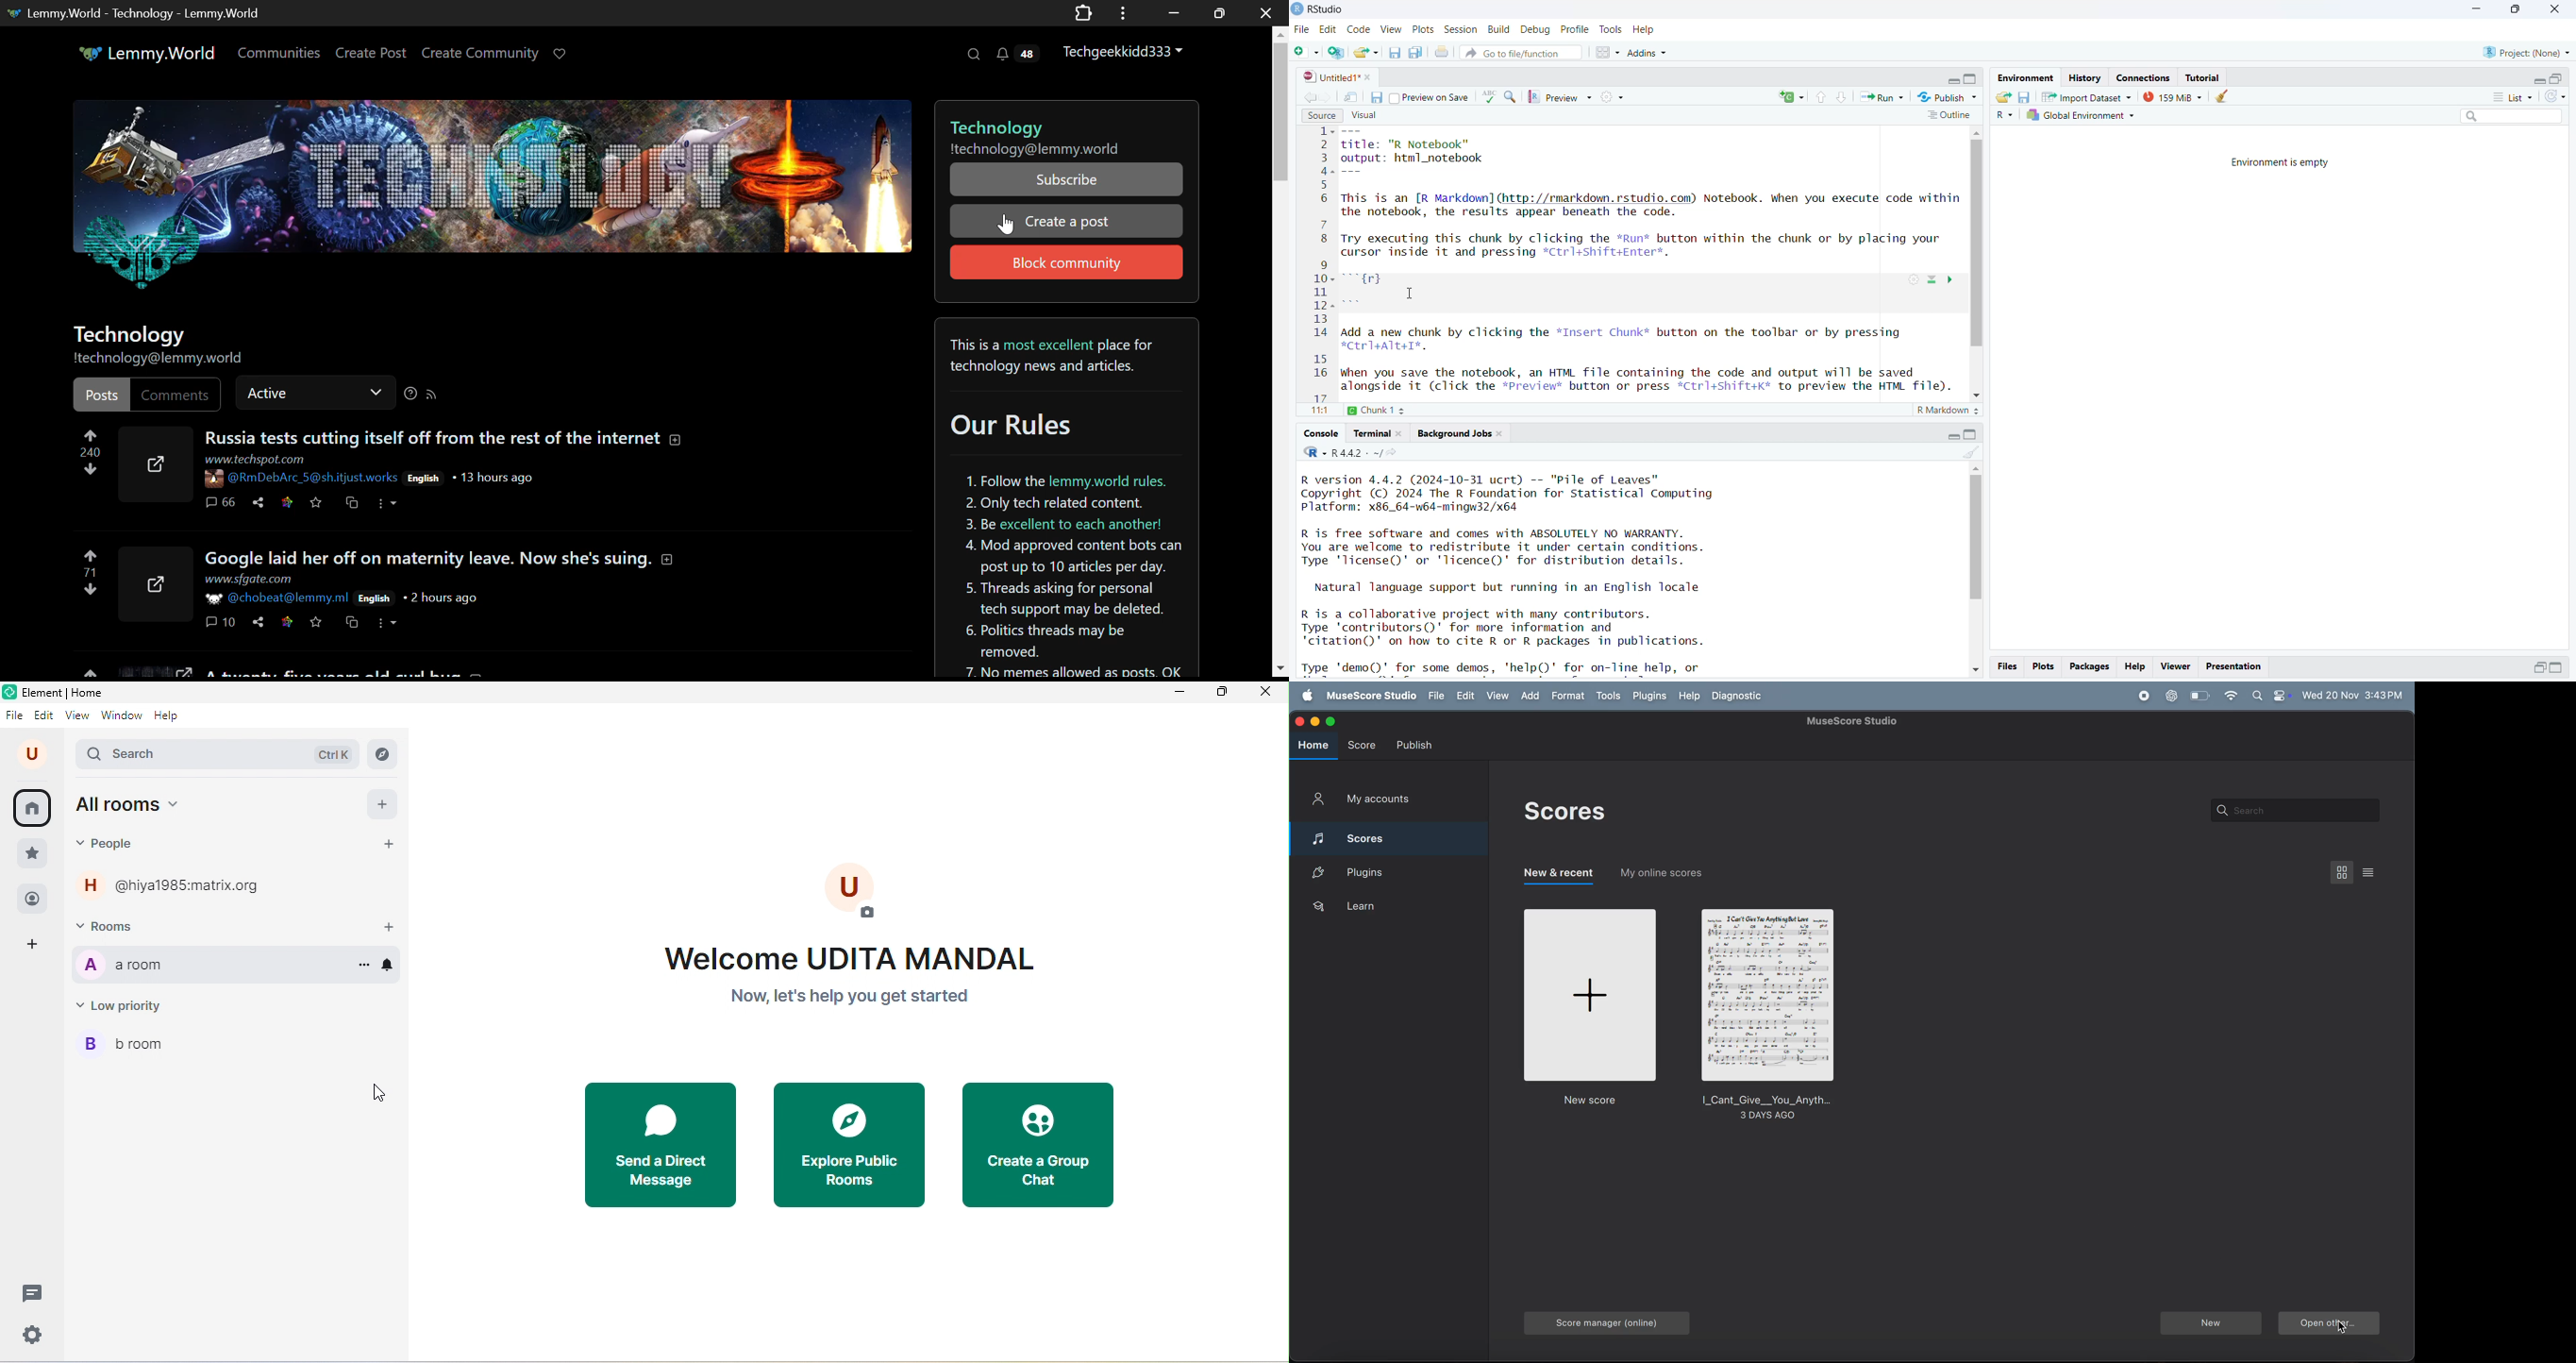  Describe the element at coordinates (2090, 666) in the screenshot. I see `packages` at that location.